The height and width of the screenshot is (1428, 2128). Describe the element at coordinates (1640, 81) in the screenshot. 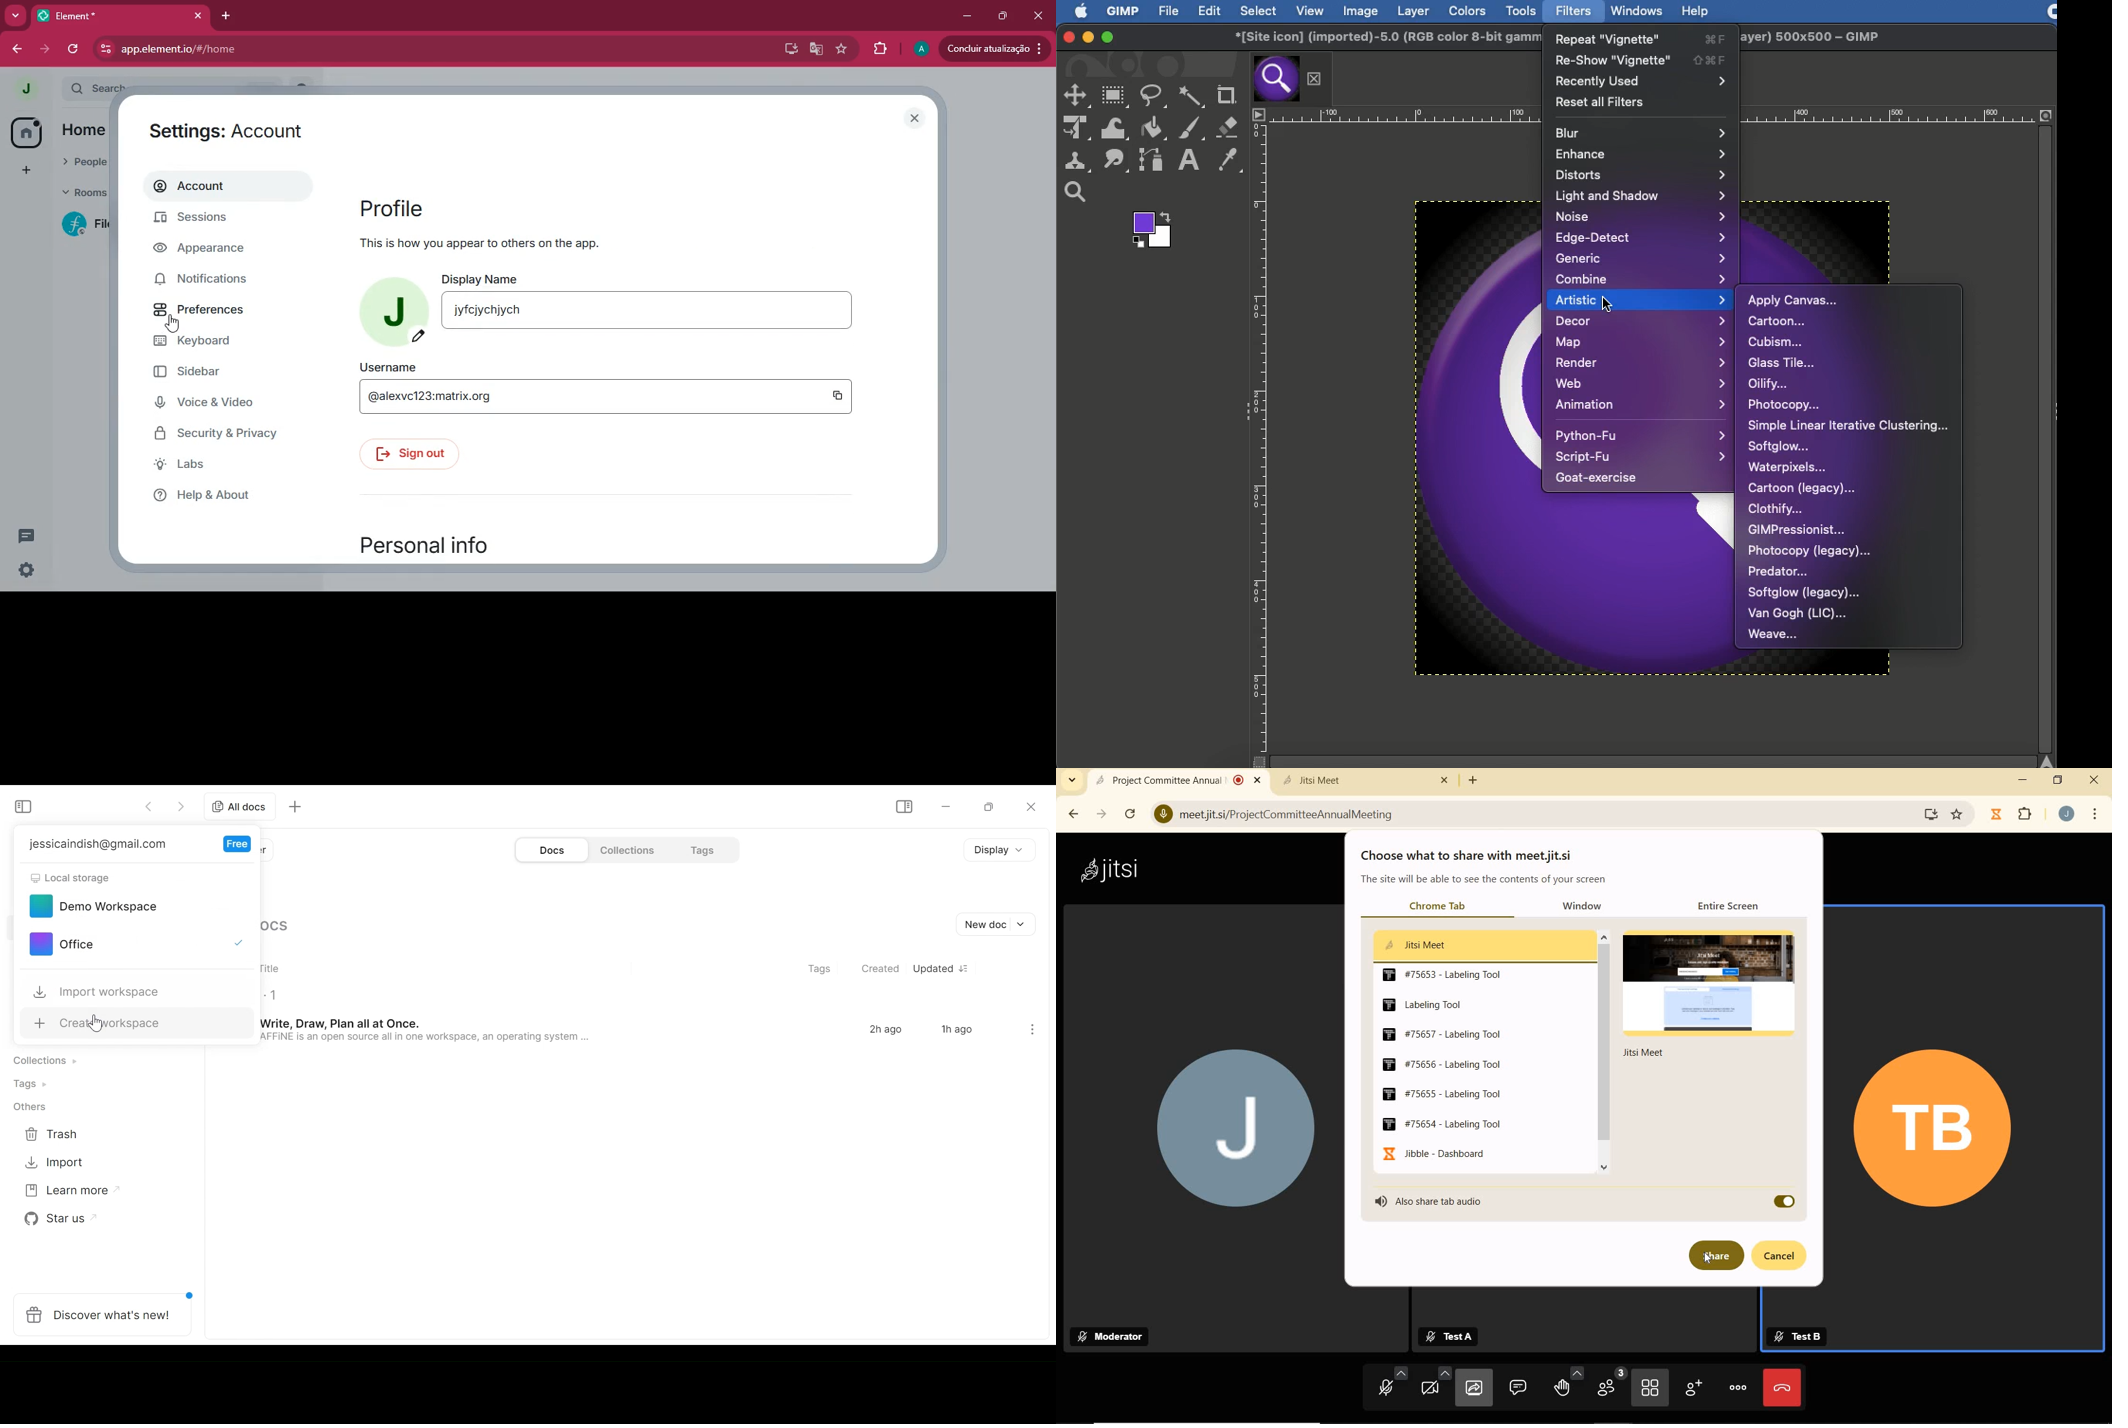

I see `Recently used` at that location.